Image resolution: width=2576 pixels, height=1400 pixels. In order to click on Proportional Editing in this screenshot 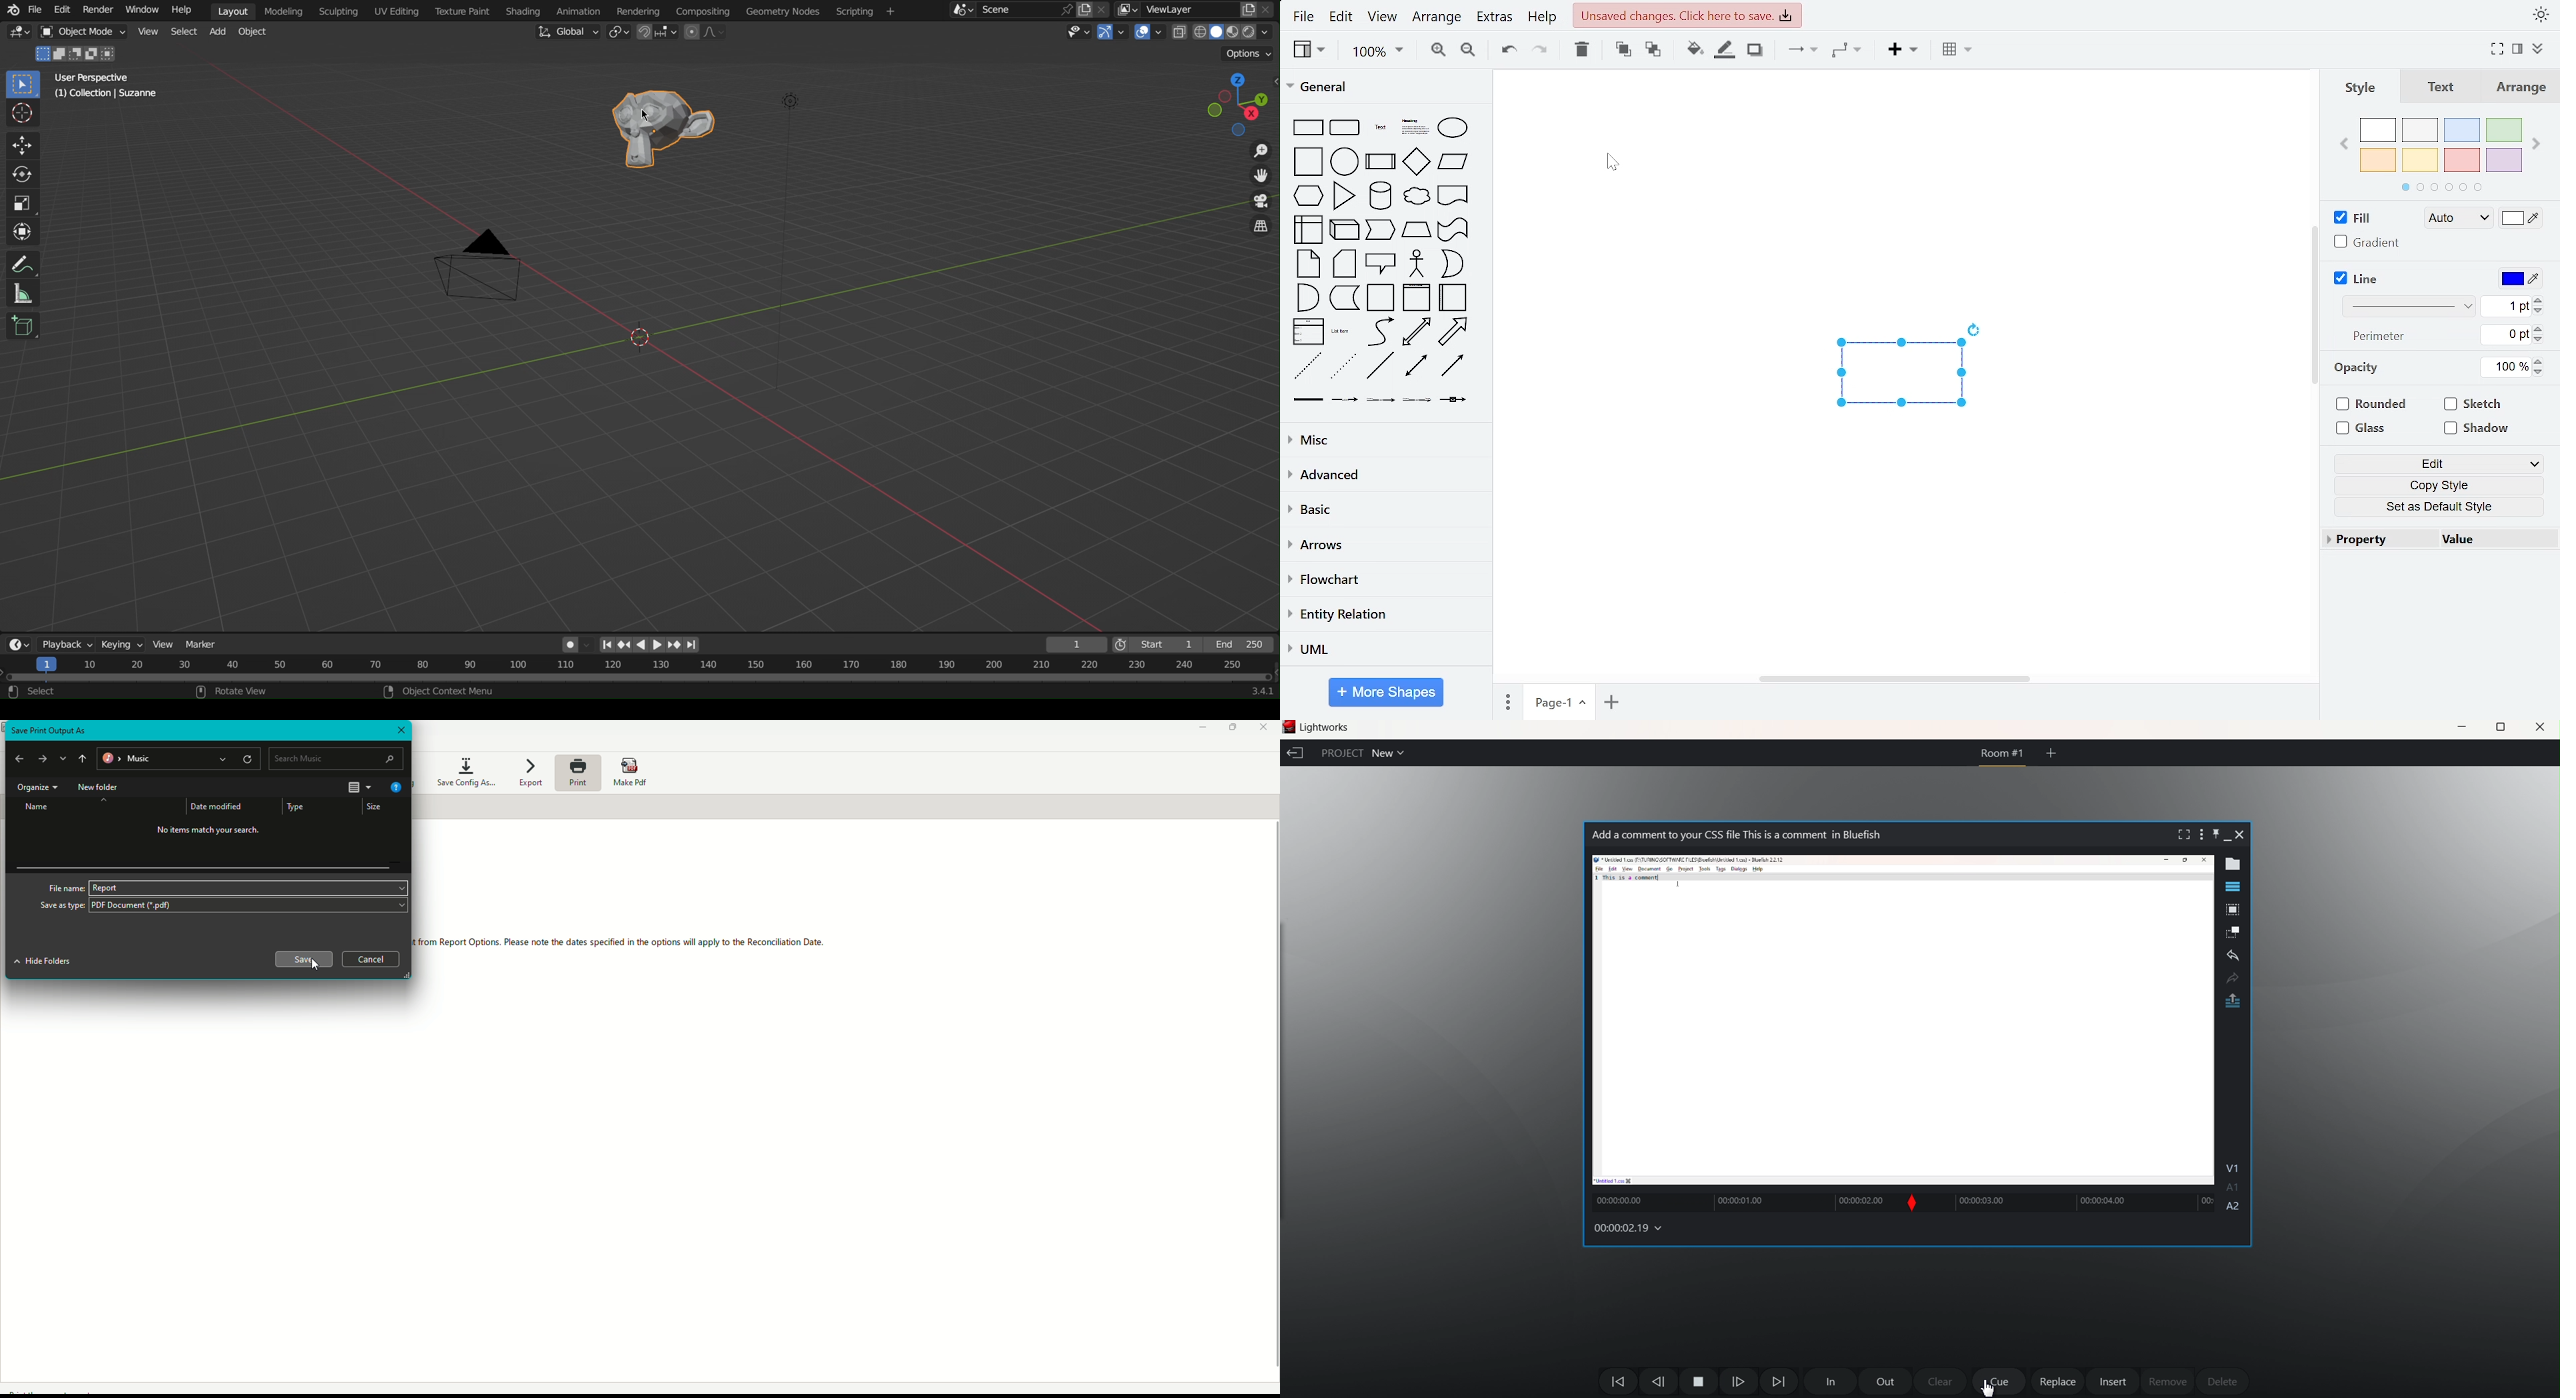, I will do `click(709, 33)`.